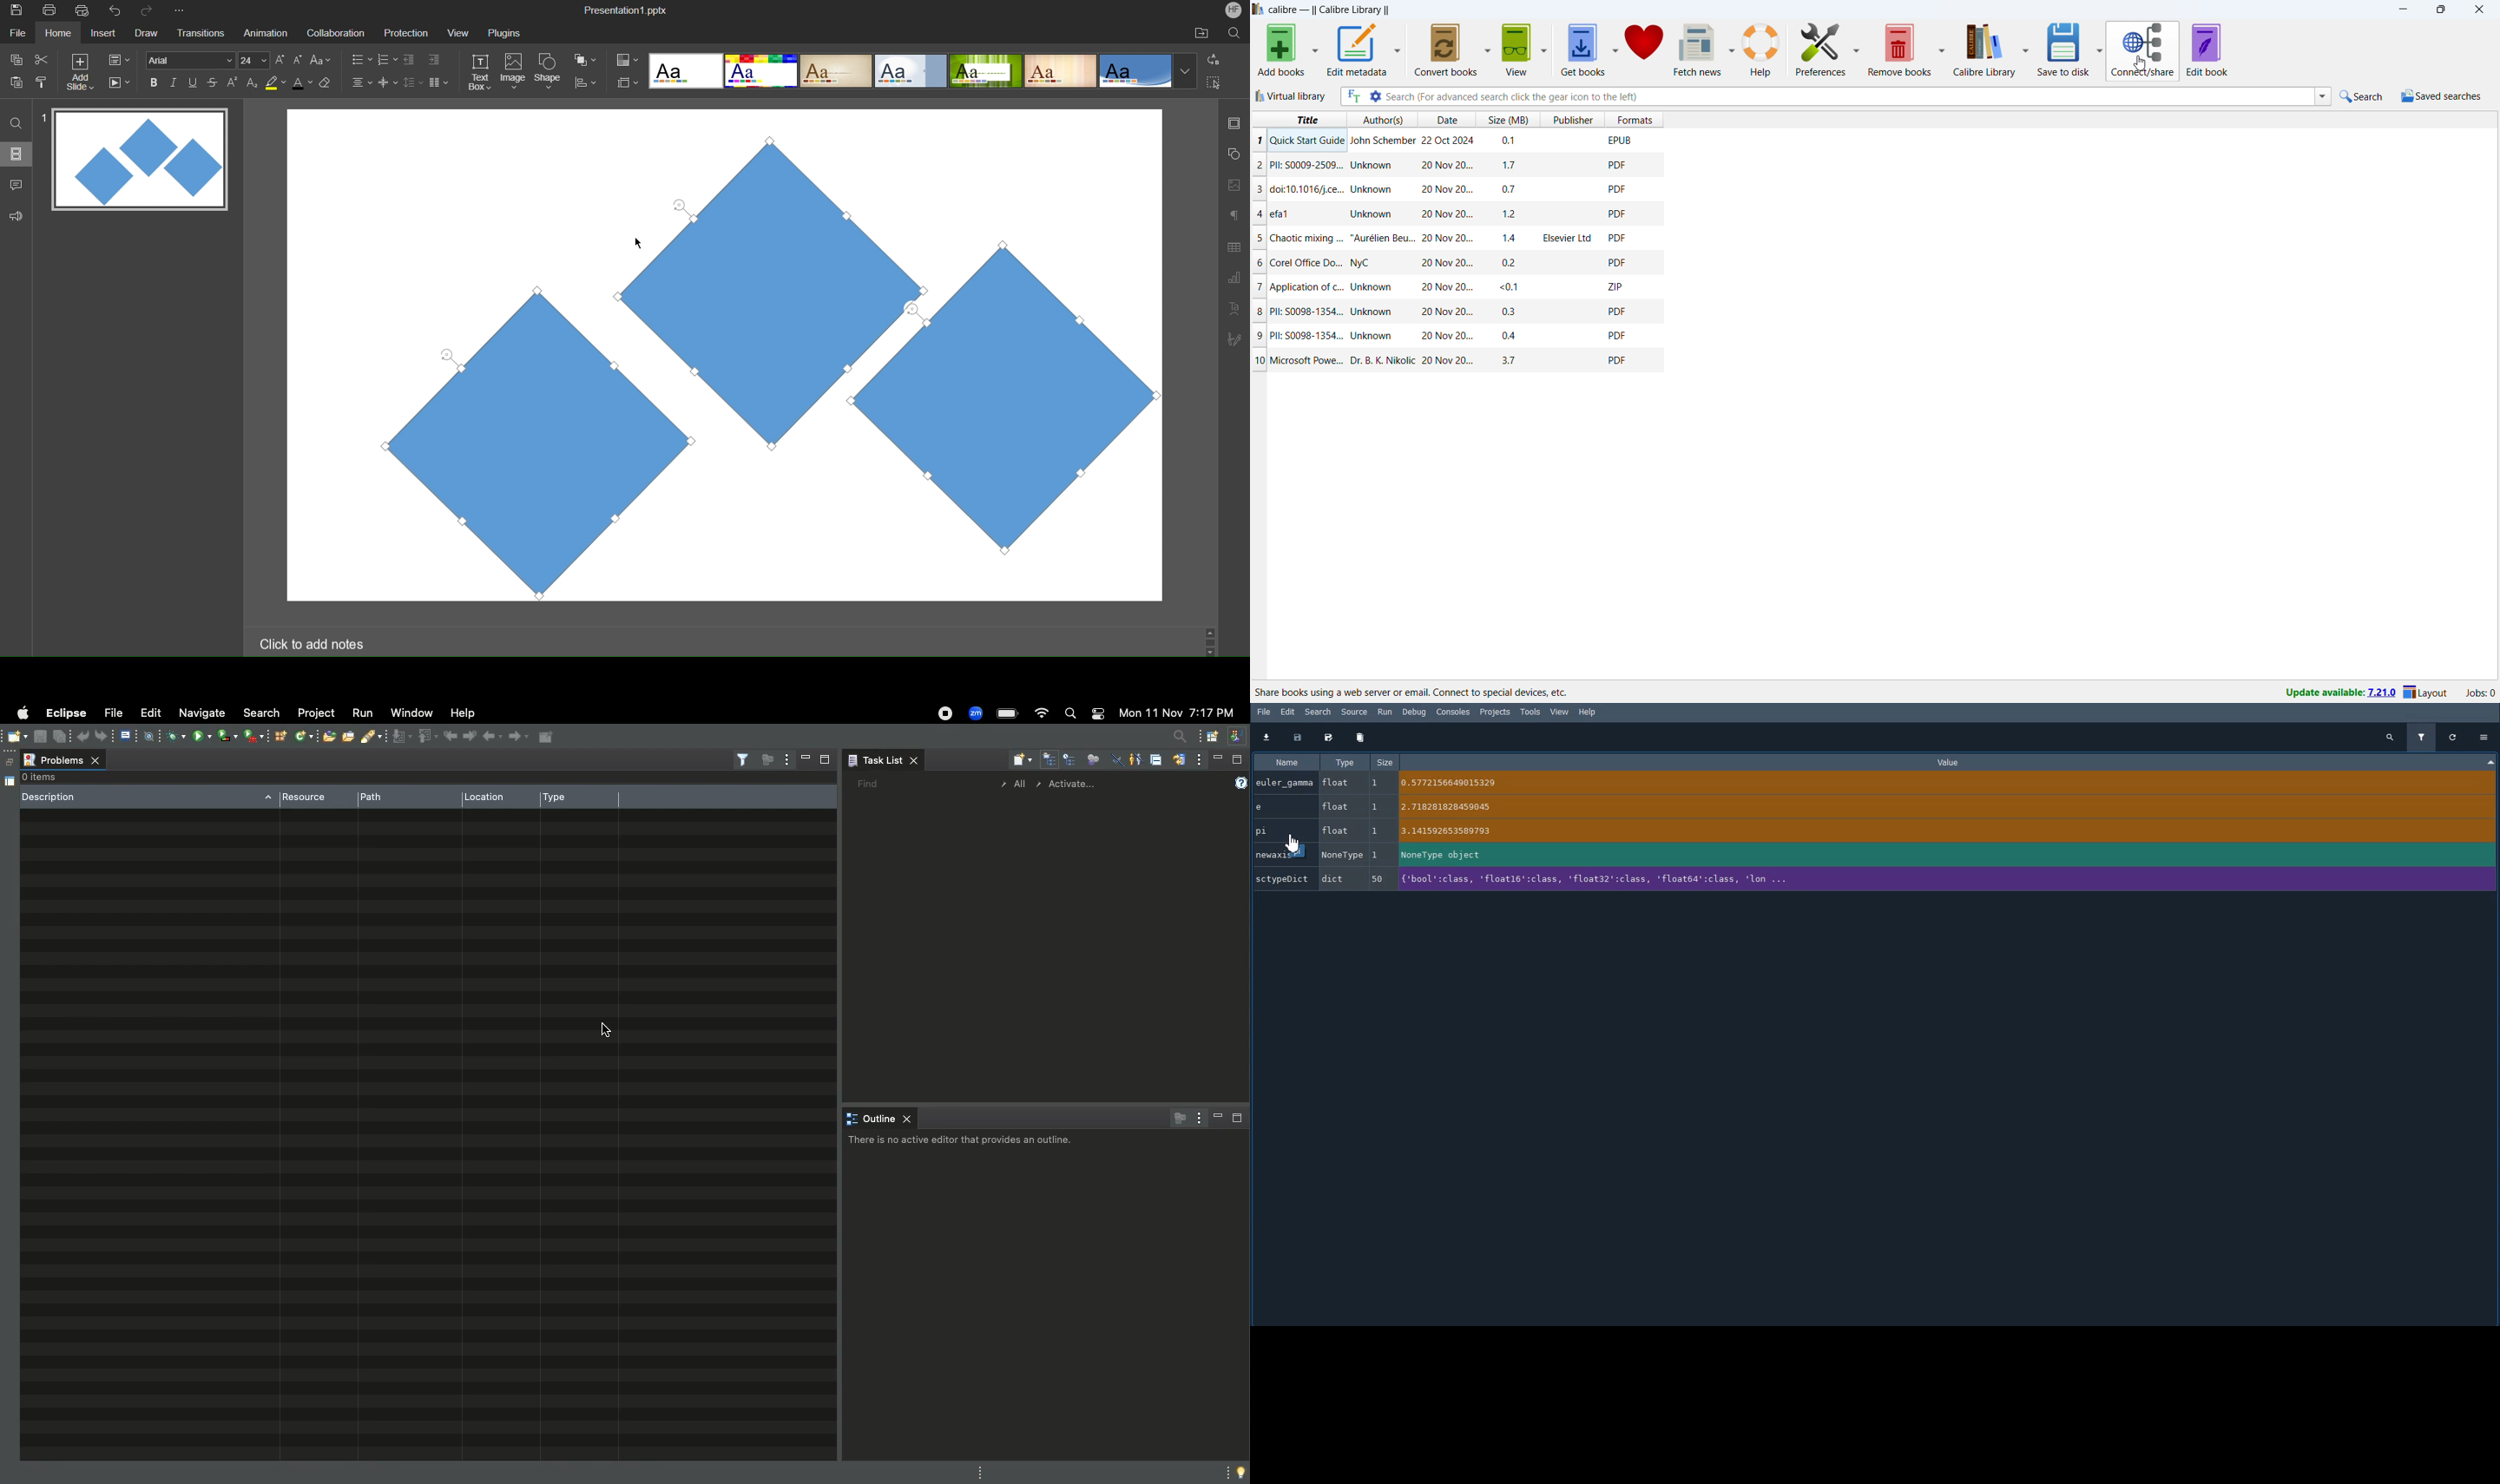 The width and height of the screenshot is (2520, 1484). Describe the element at coordinates (214, 82) in the screenshot. I see `Strikethrough` at that location.